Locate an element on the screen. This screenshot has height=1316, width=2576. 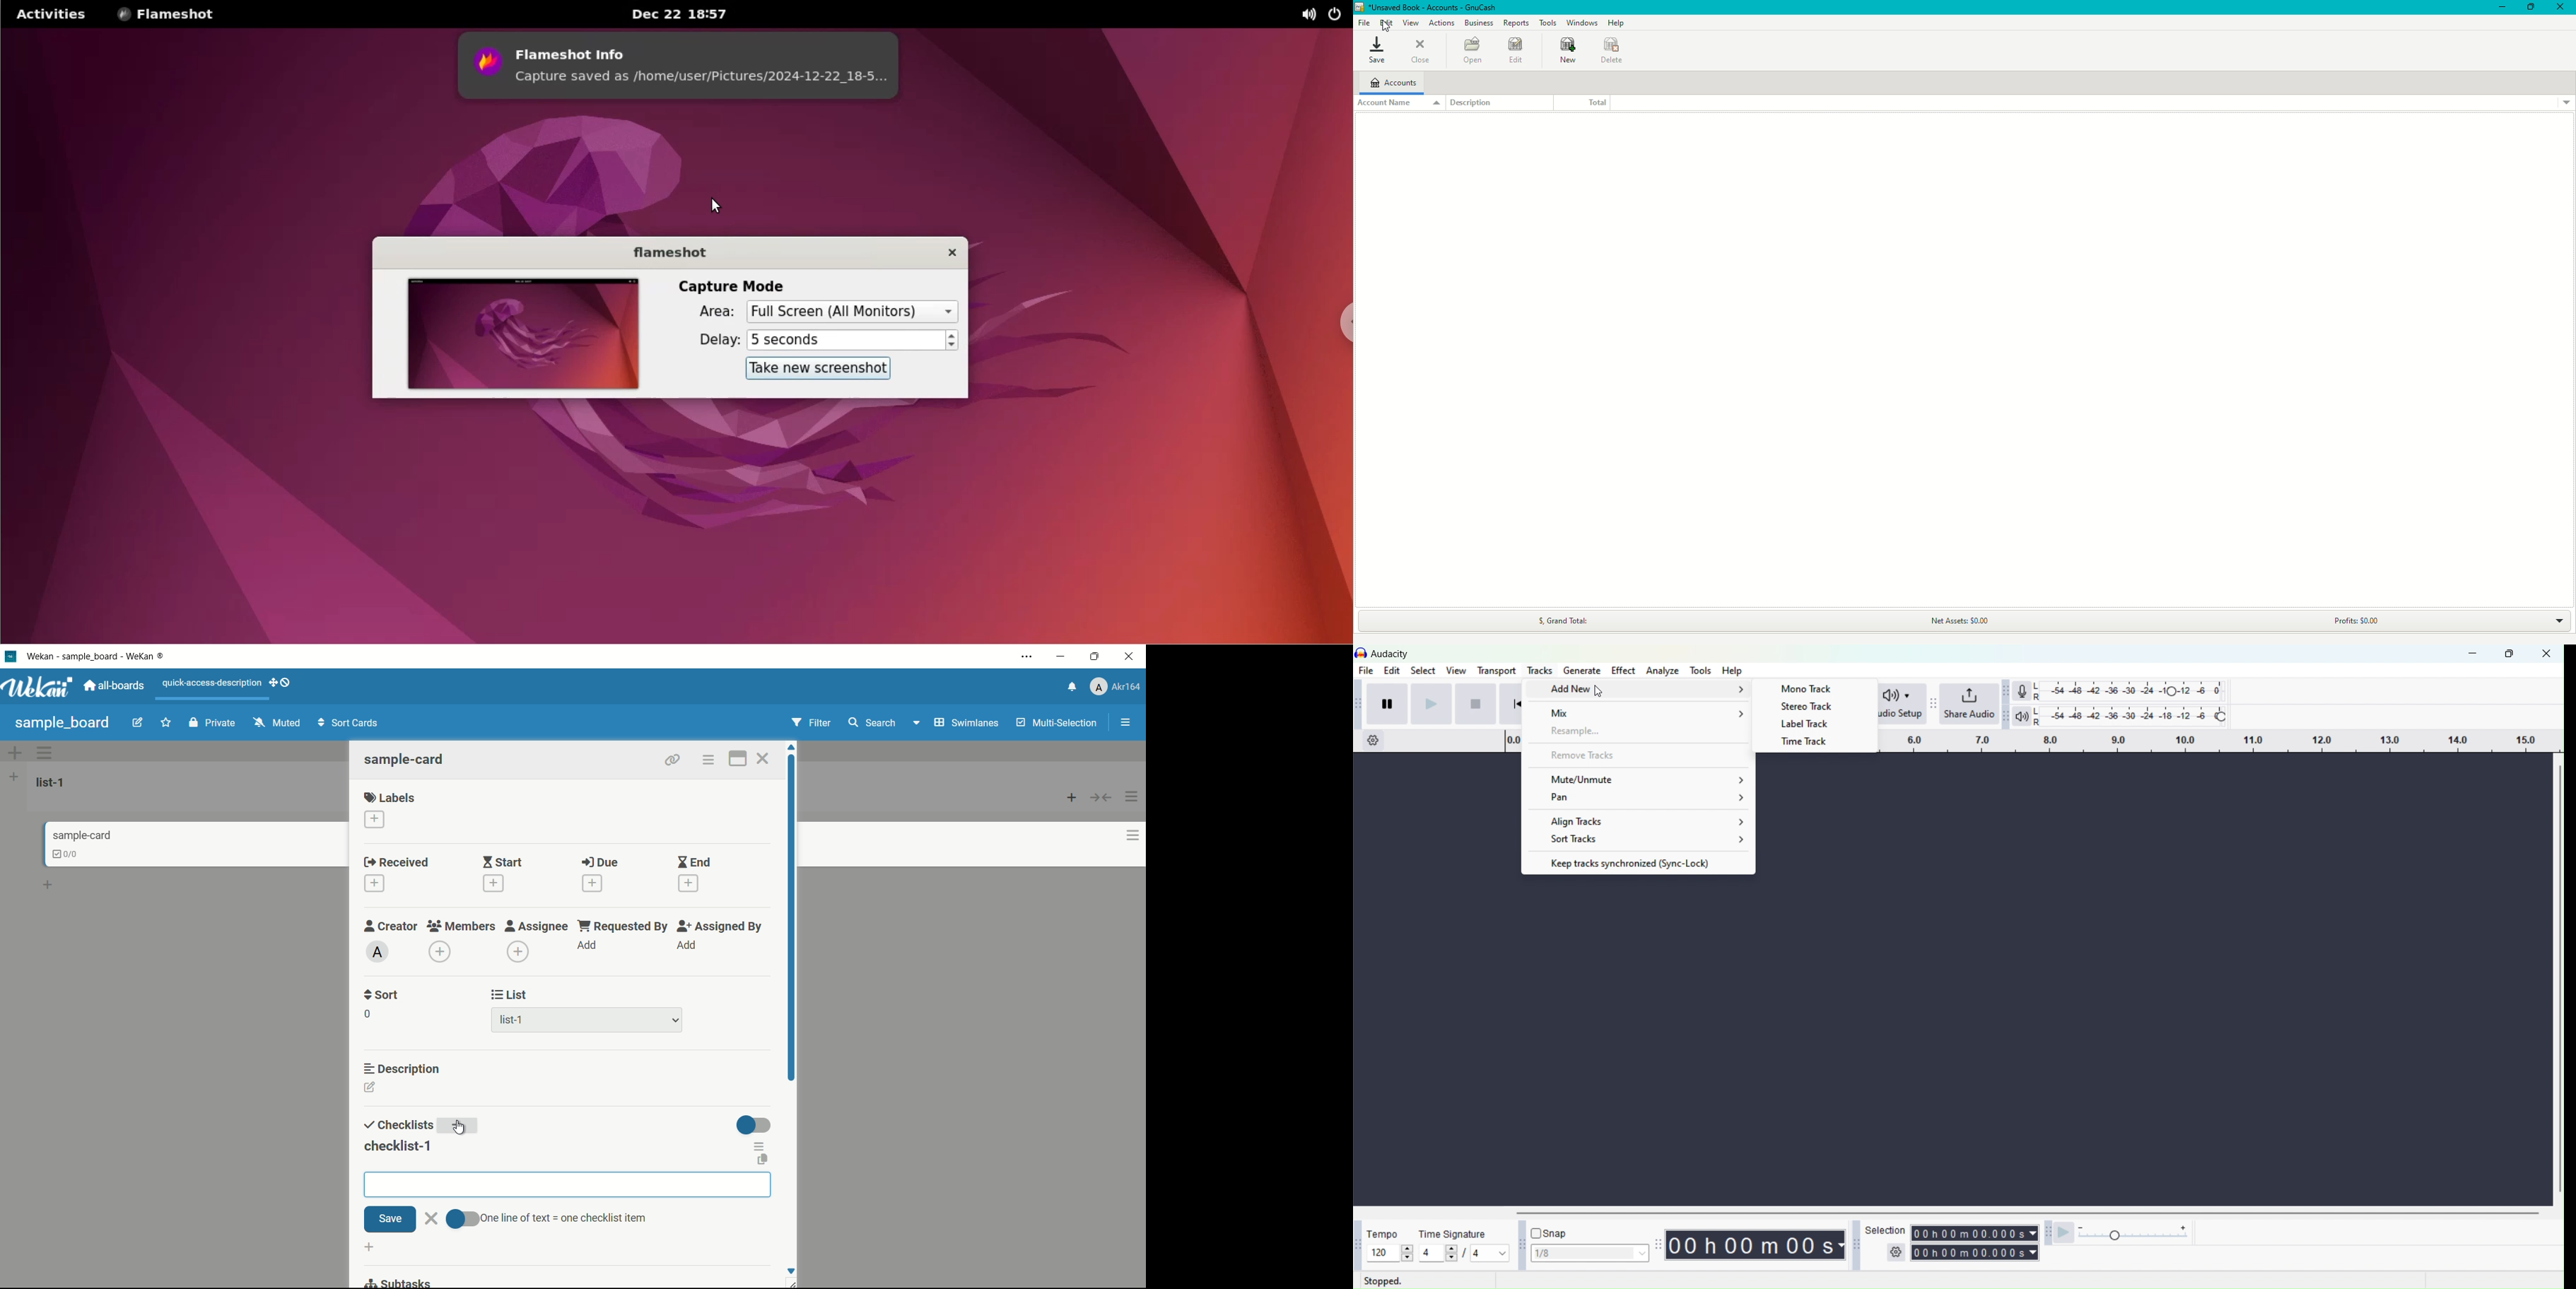
maximize is located at coordinates (1097, 657).